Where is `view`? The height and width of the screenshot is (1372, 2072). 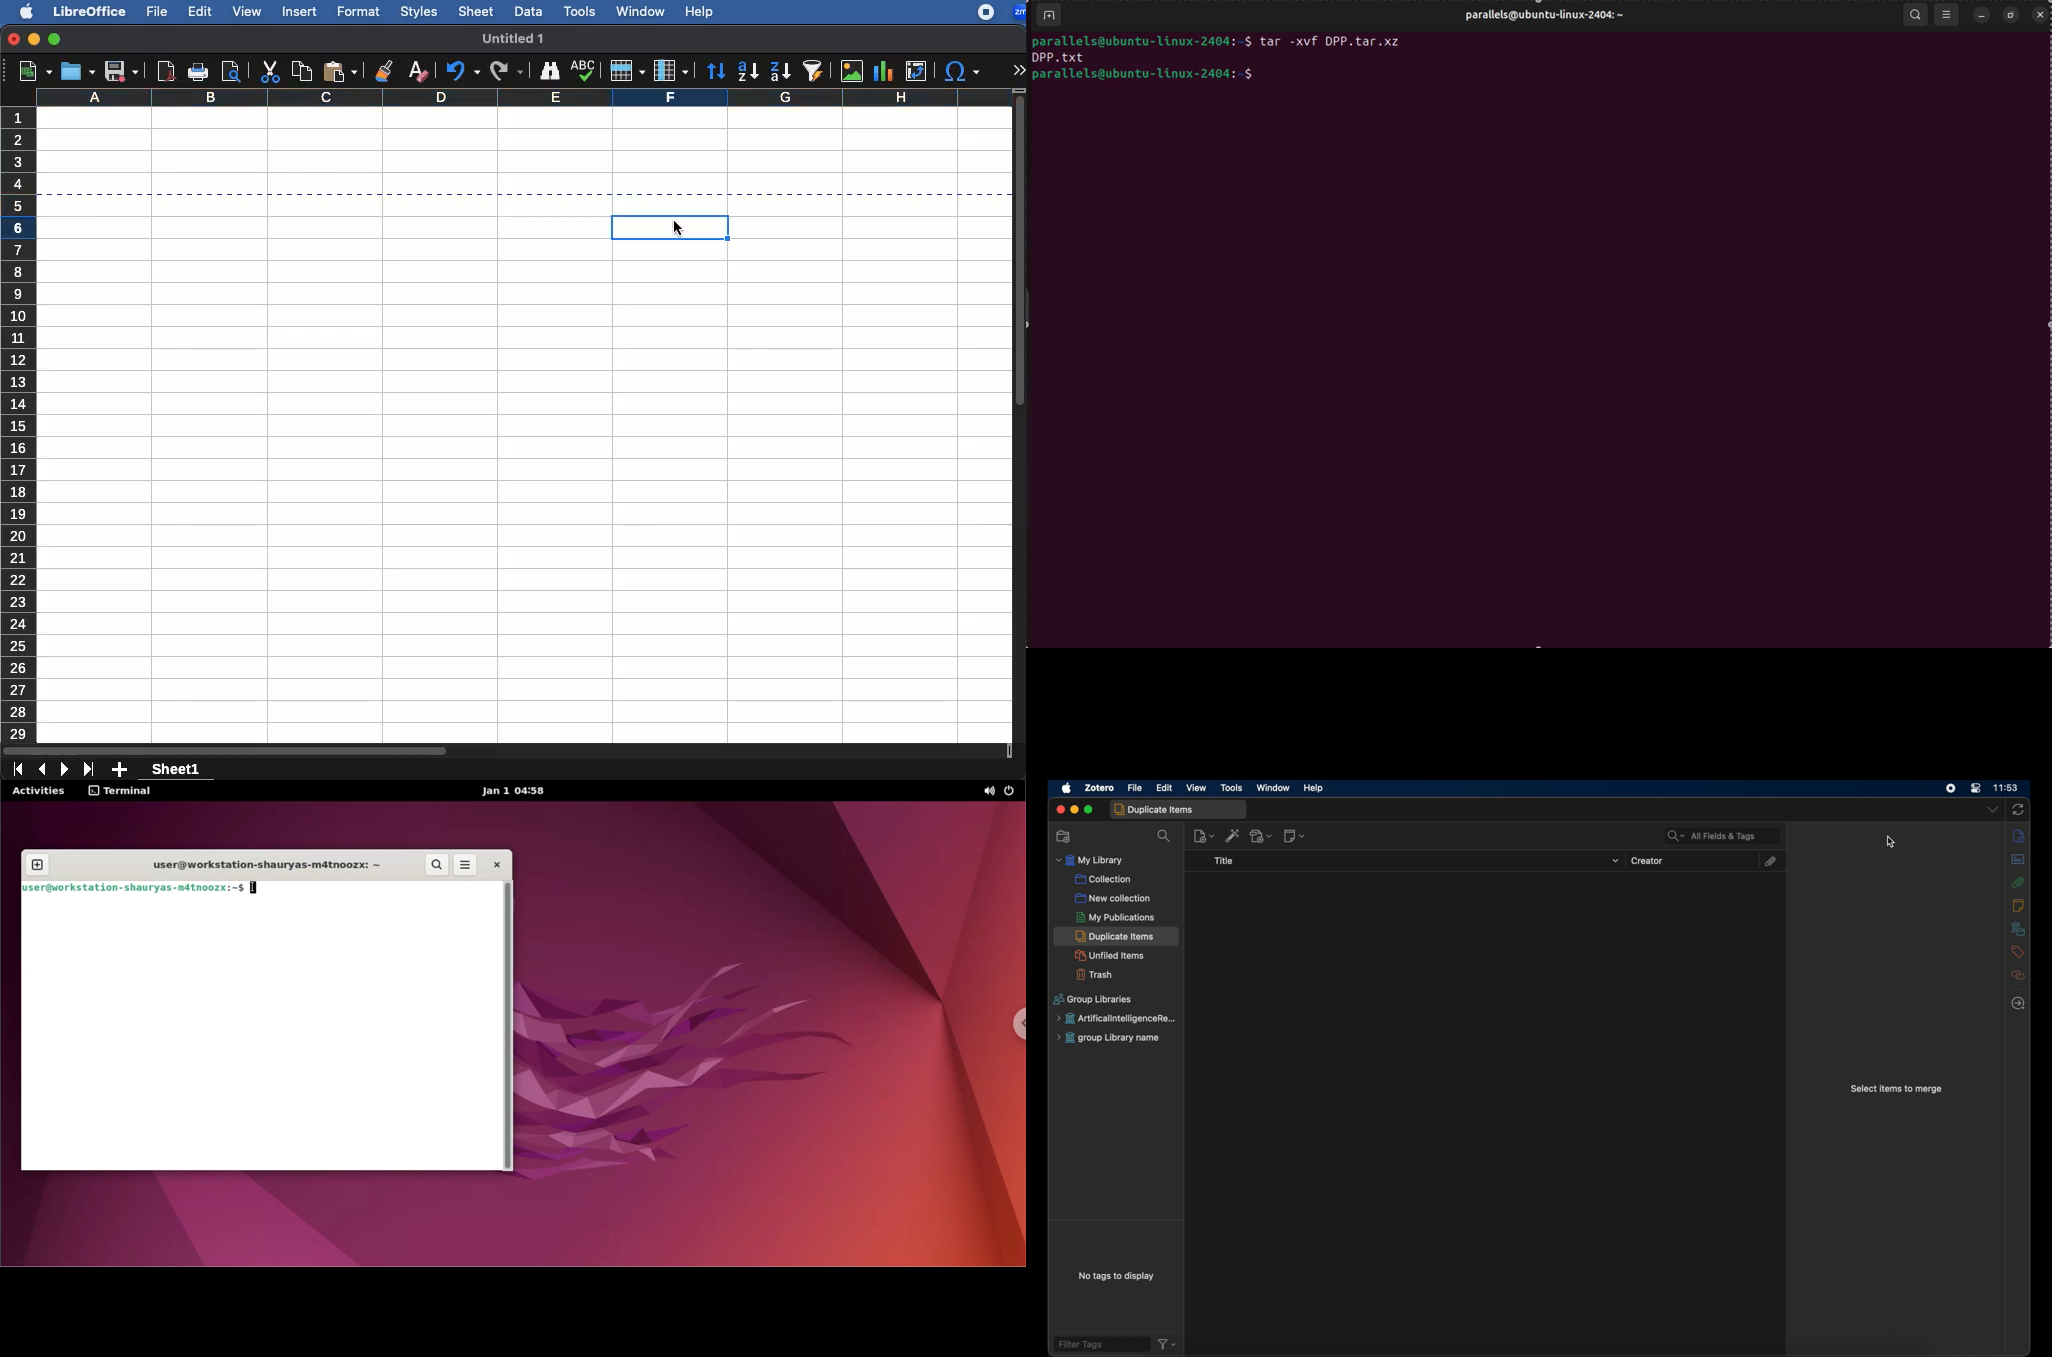
view is located at coordinates (1196, 788).